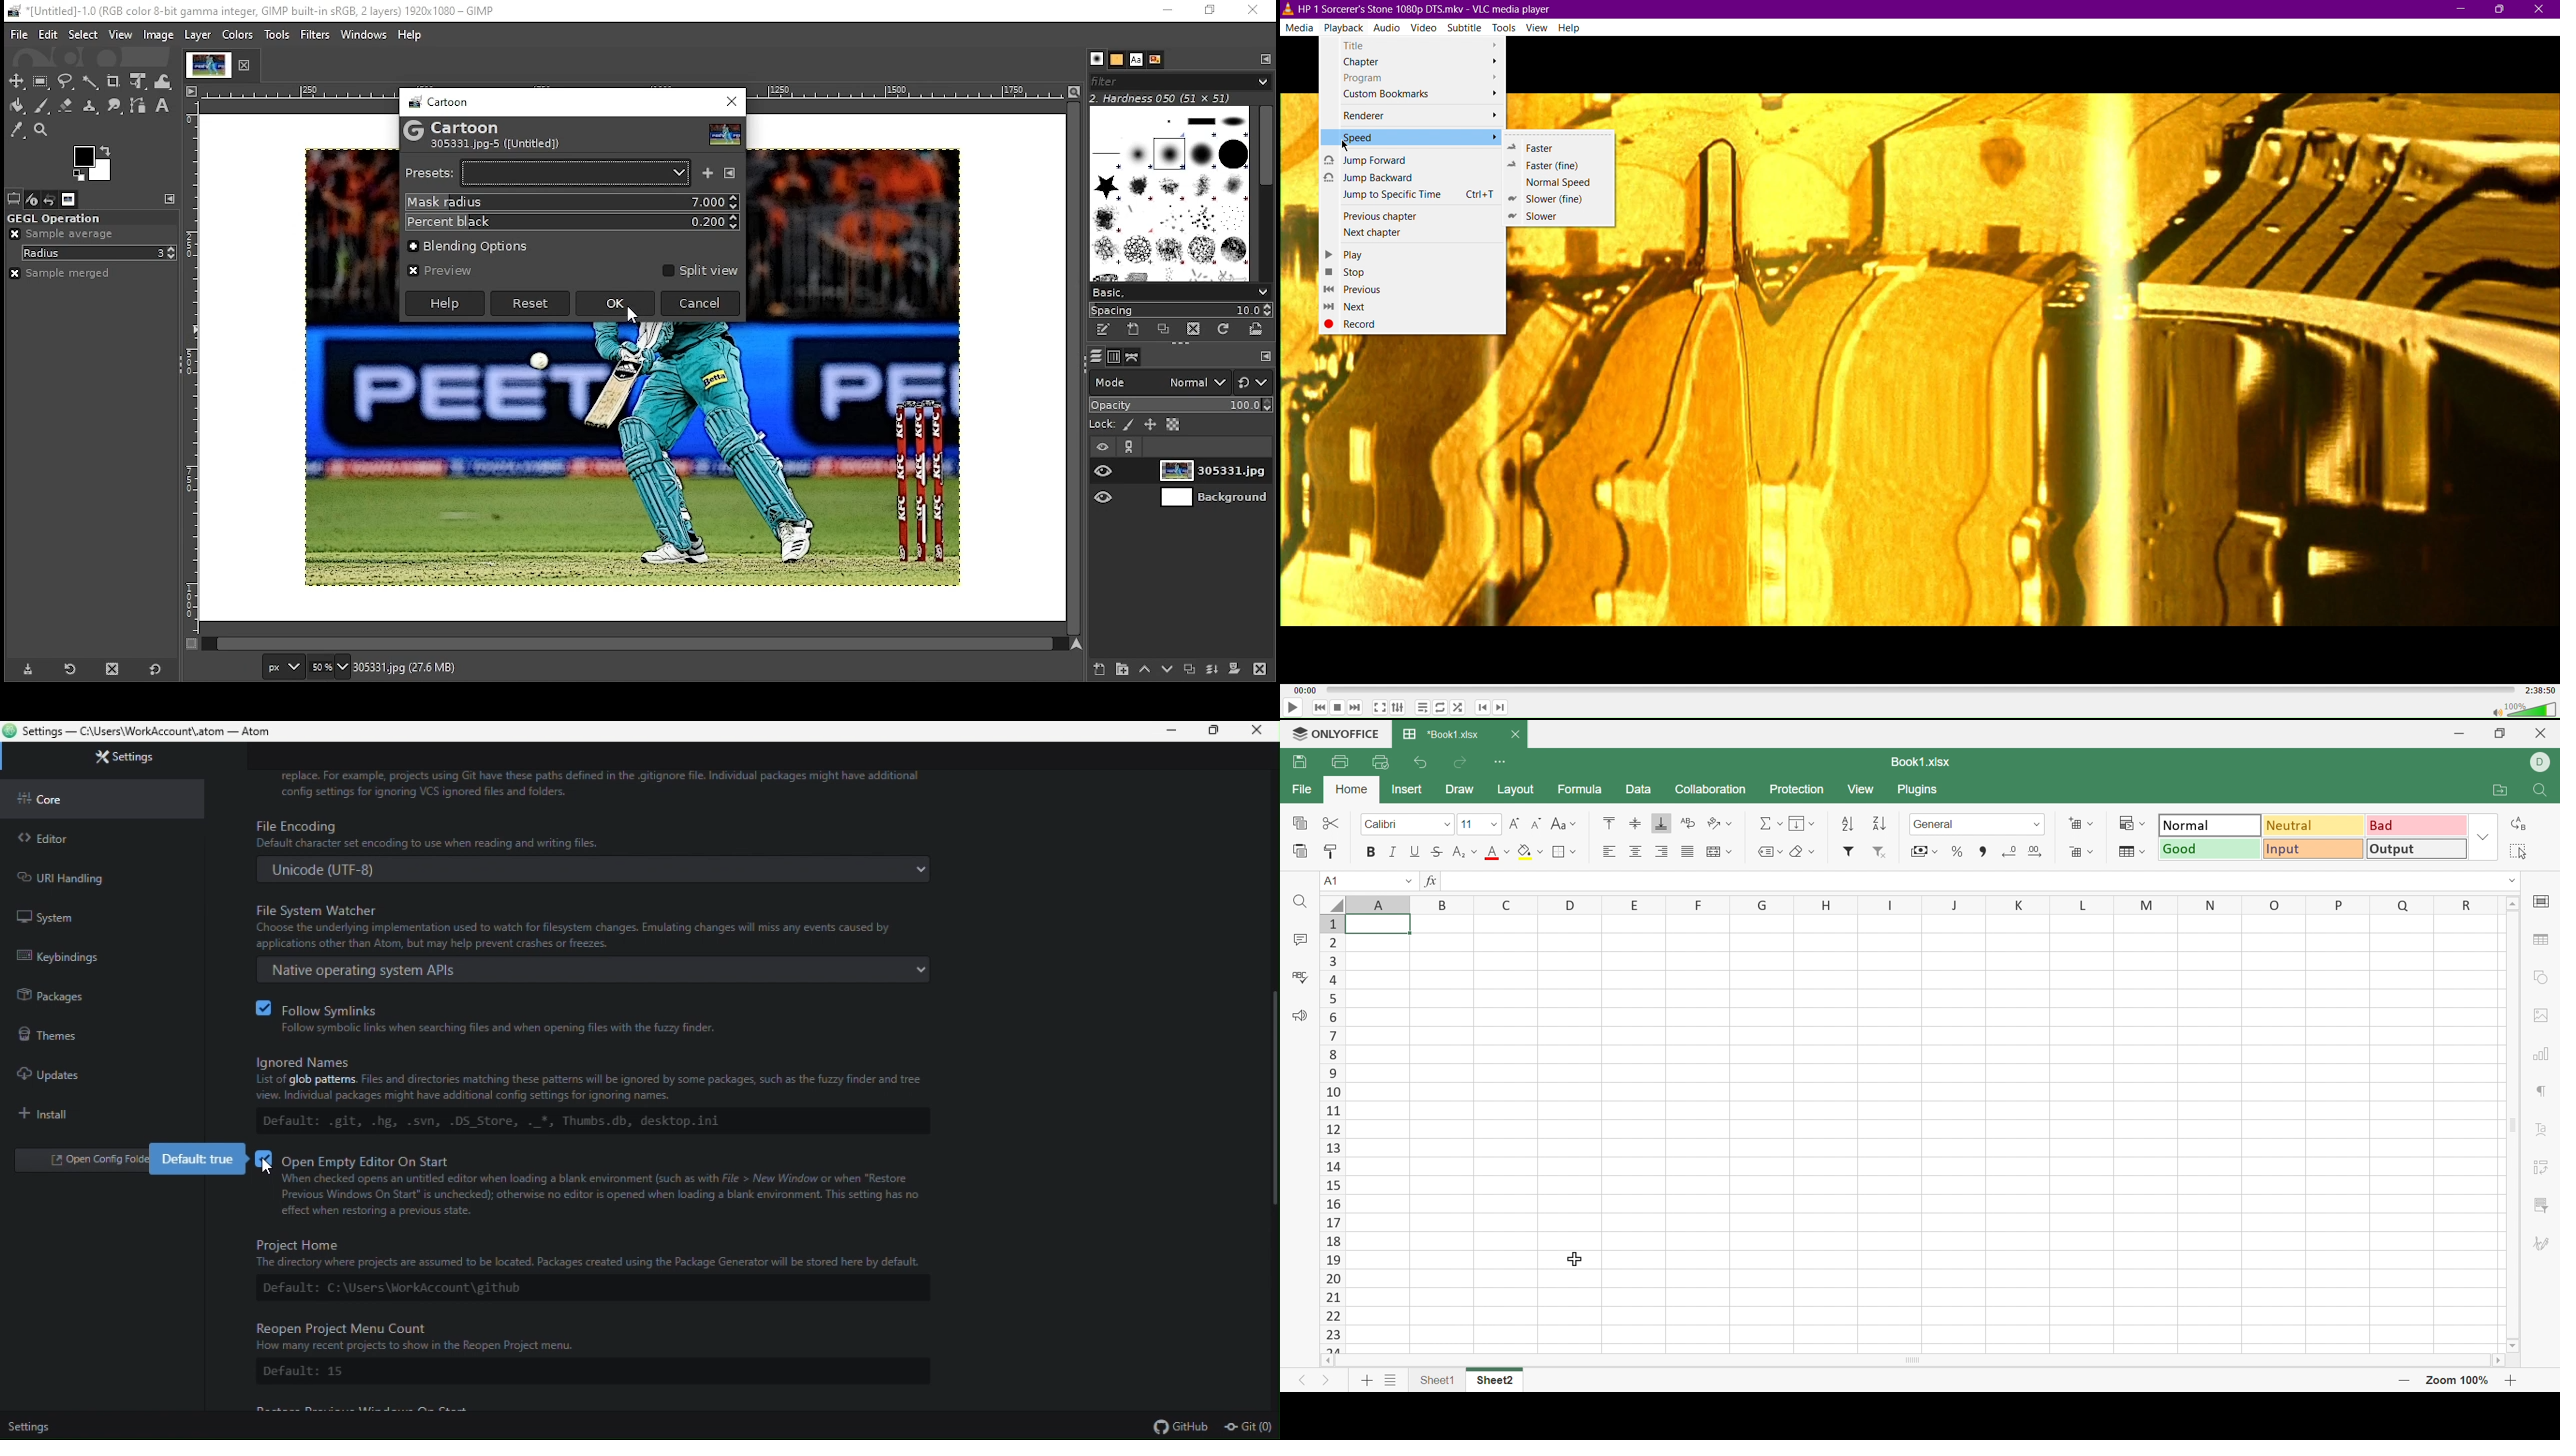  I want to click on Subscript/Superscript, so click(1457, 851).